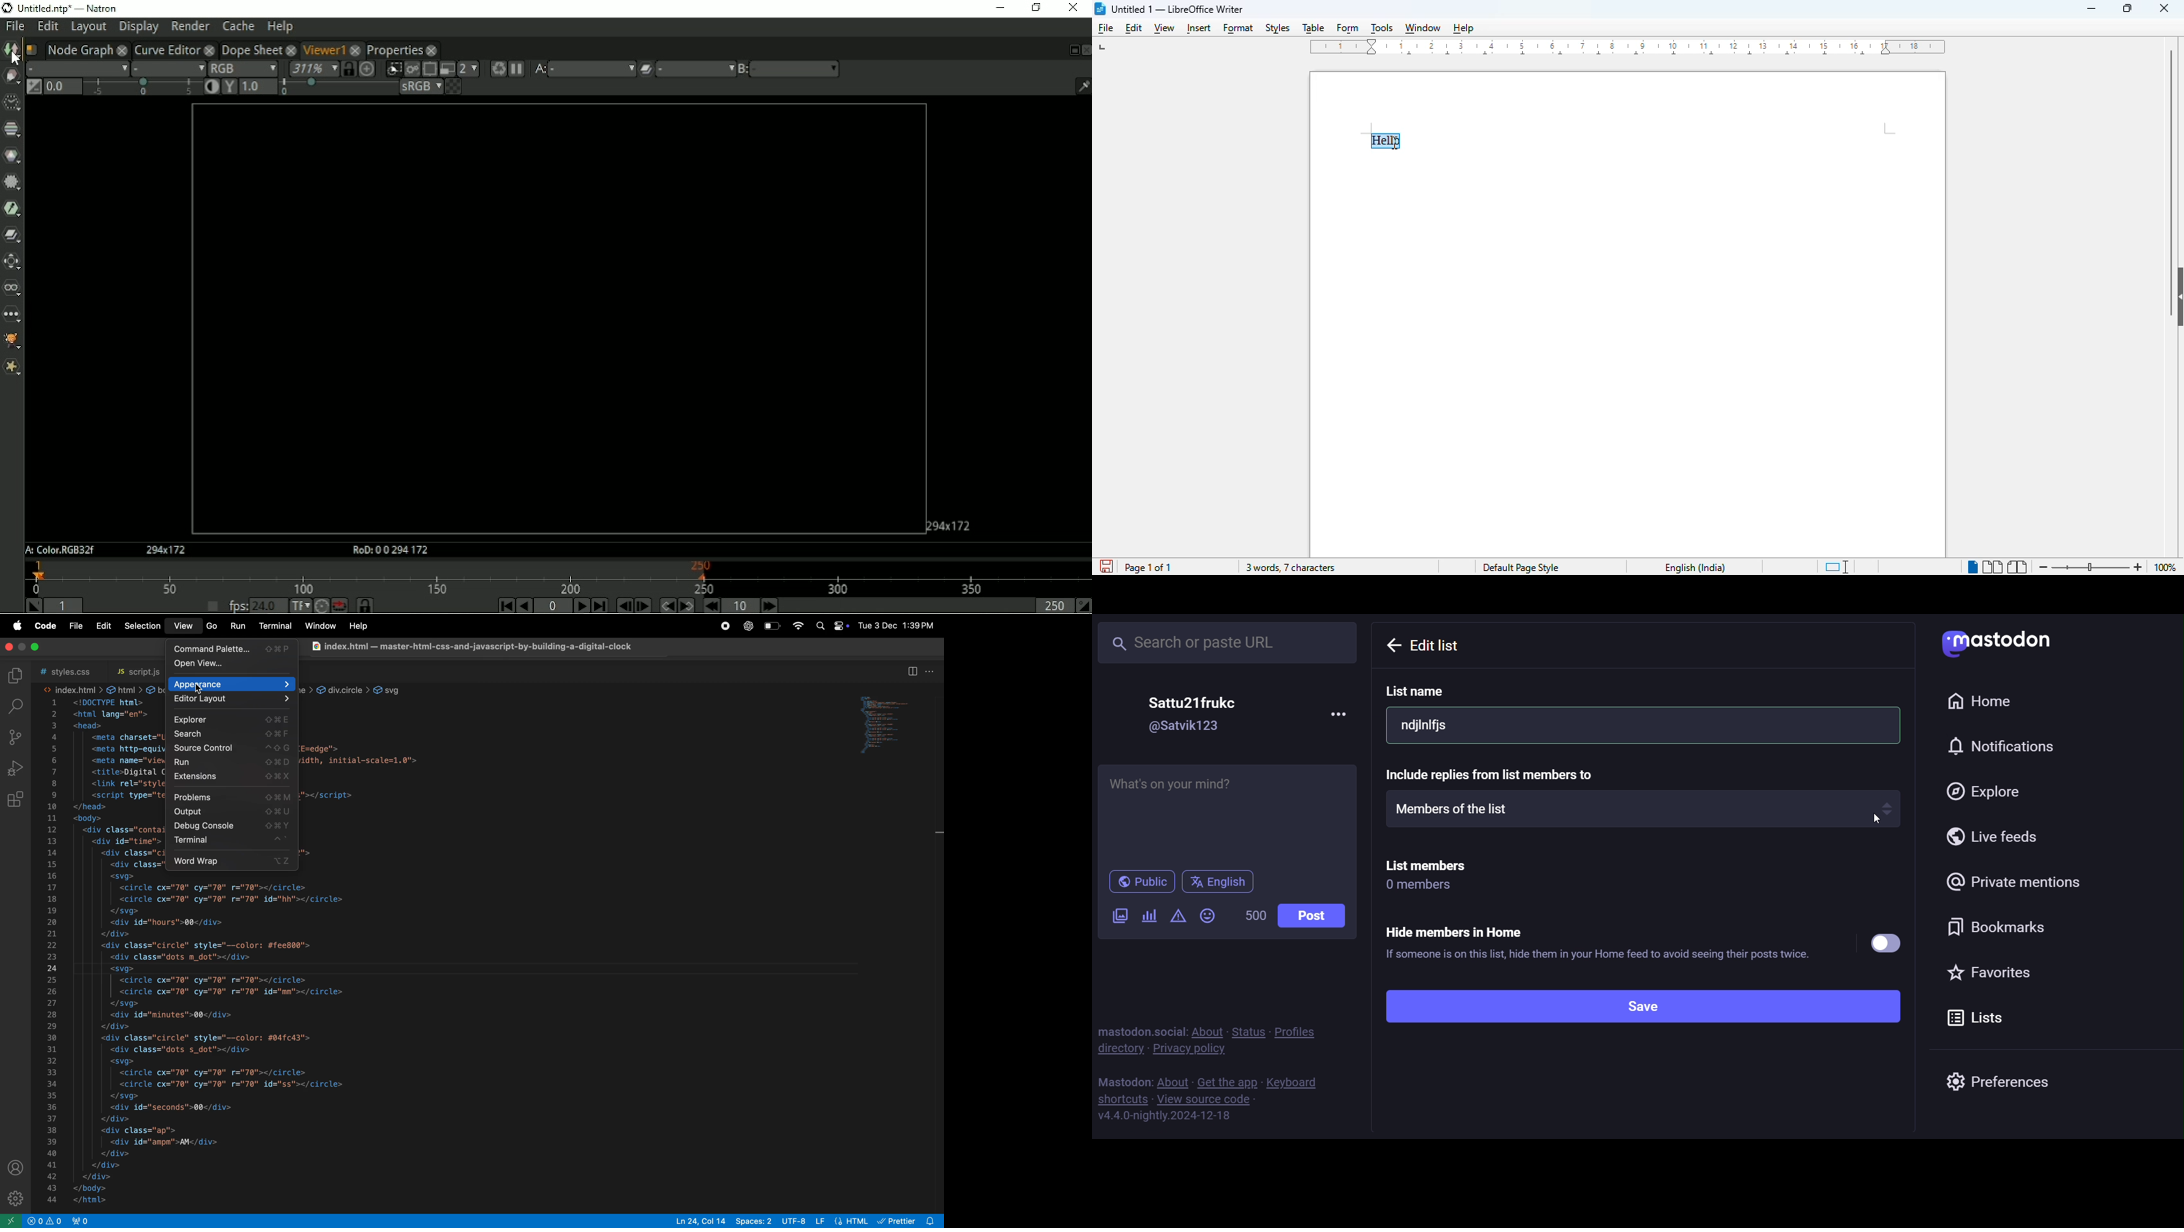  What do you see at coordinates (1428, 875) in the screenshot?
I see `list members 0 members` at bounding box center [1428, 875].